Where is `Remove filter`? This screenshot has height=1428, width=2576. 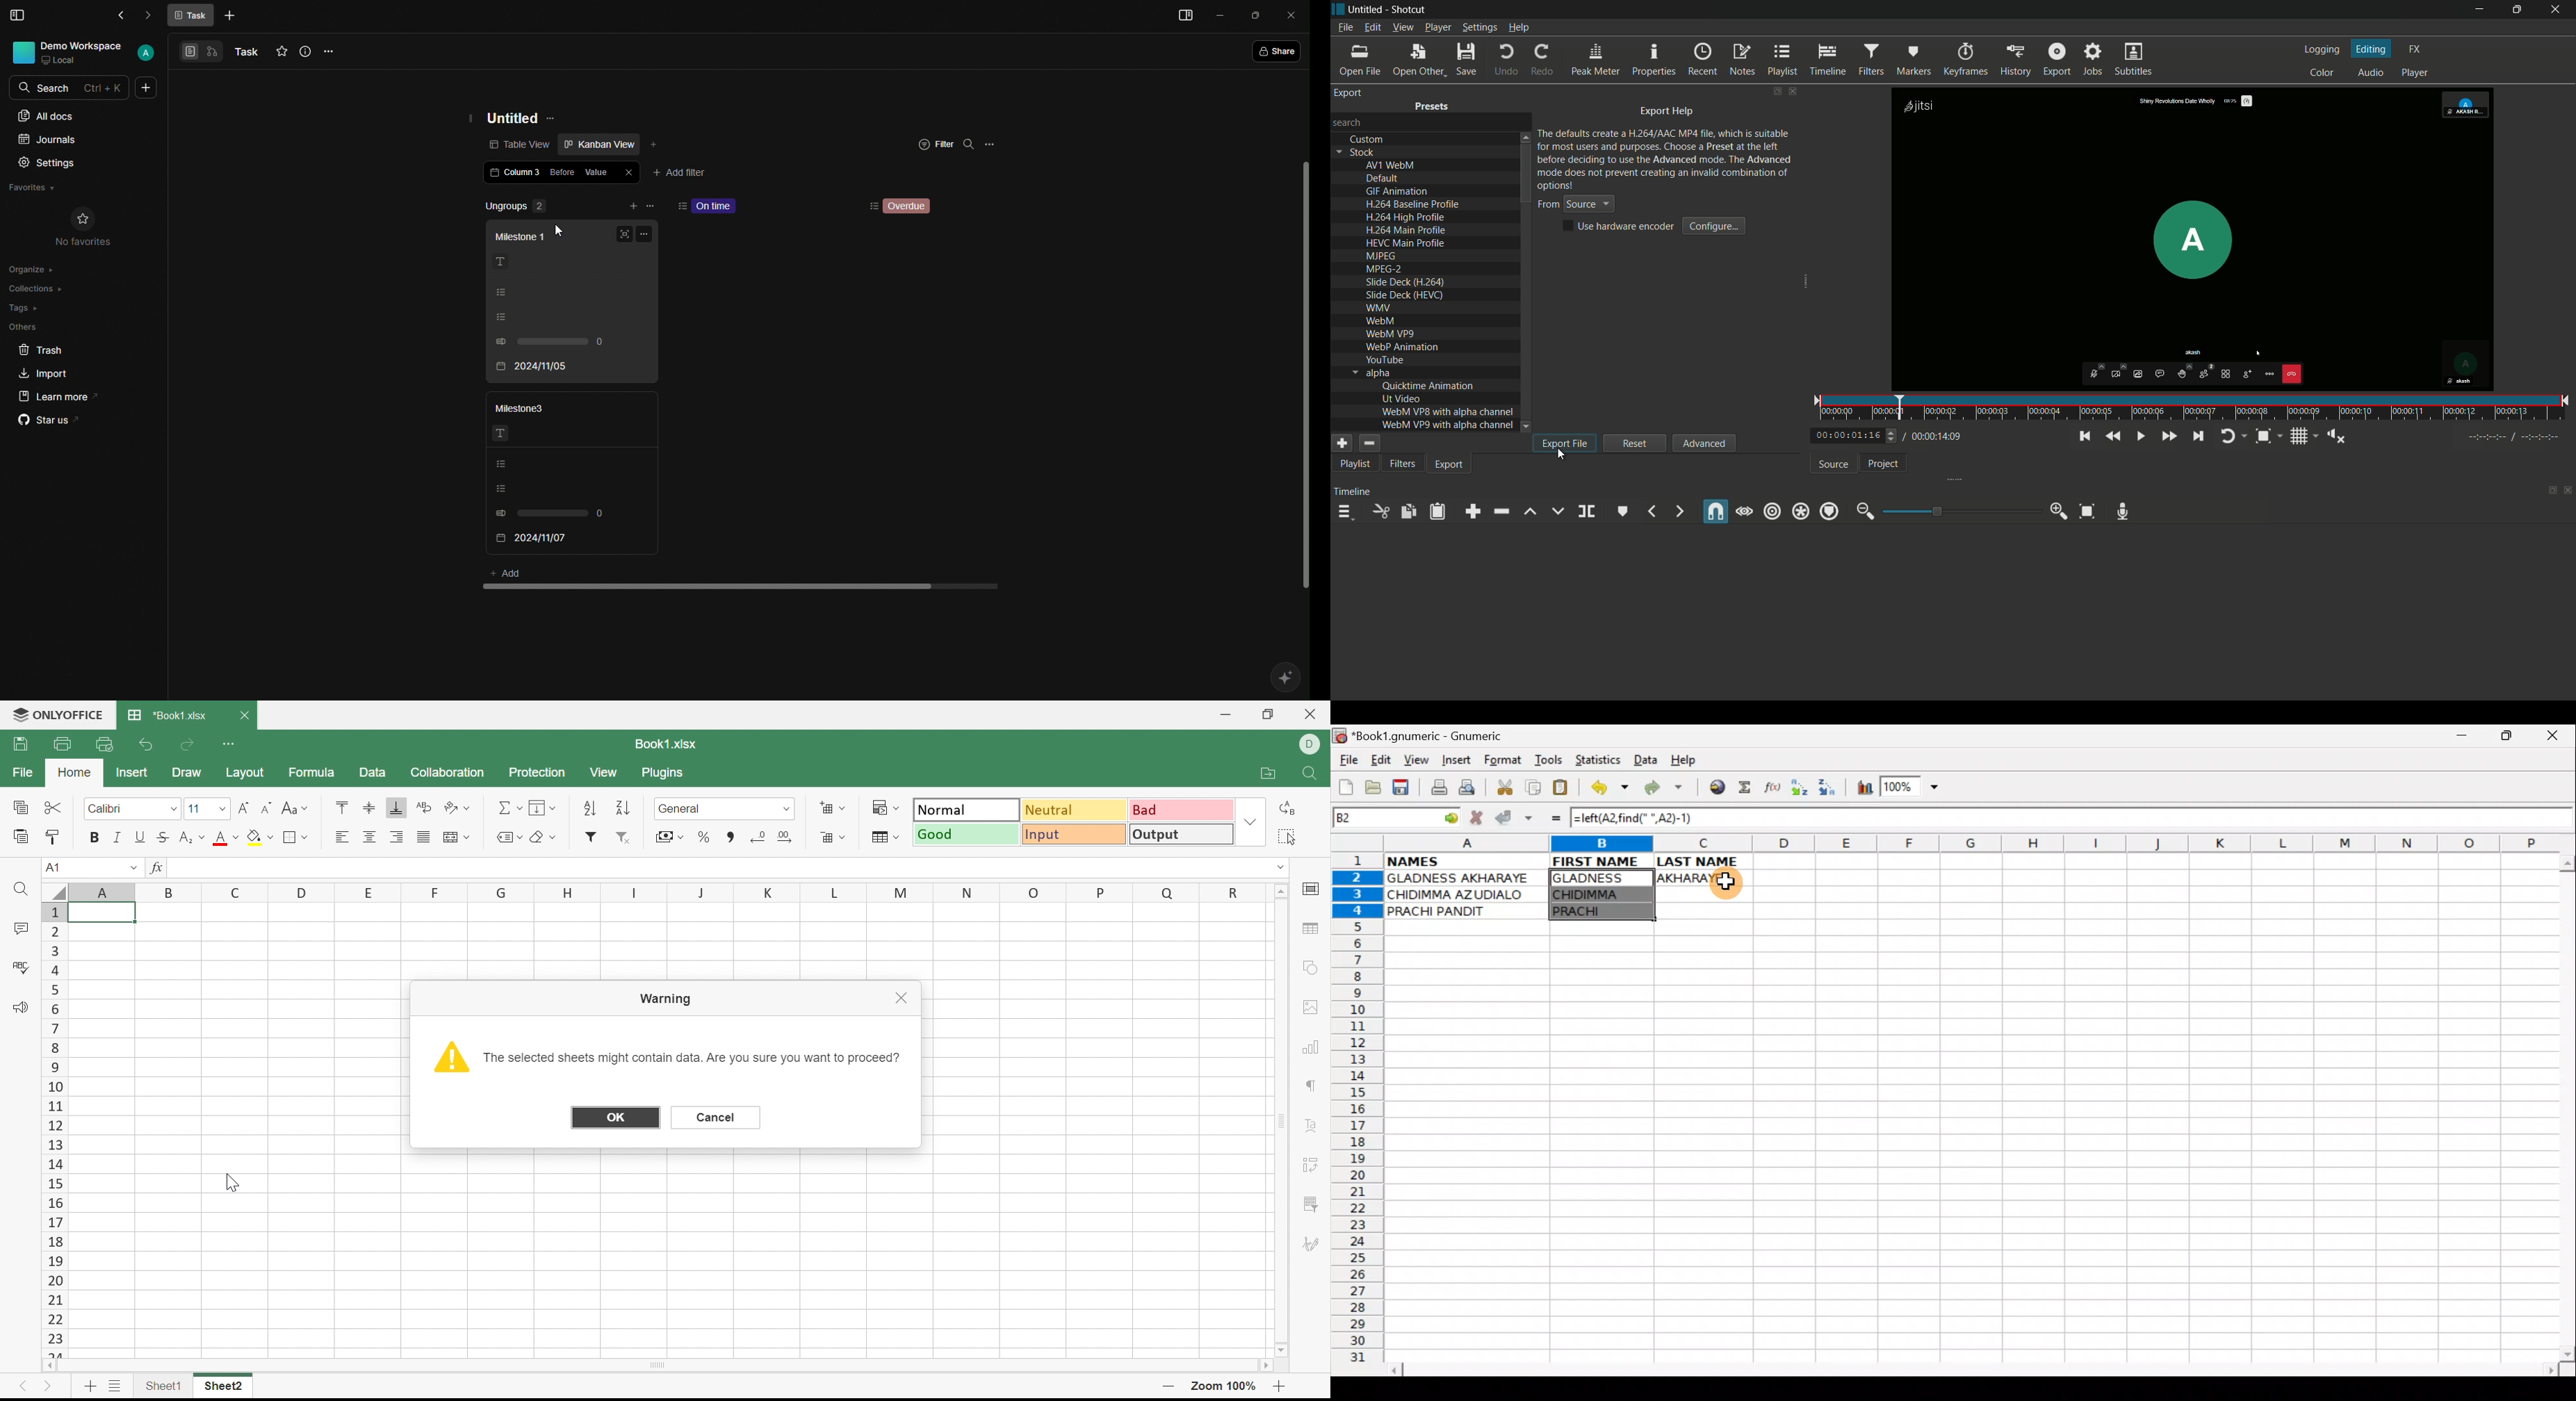 Remove filter is located at coordinates (626, 838).